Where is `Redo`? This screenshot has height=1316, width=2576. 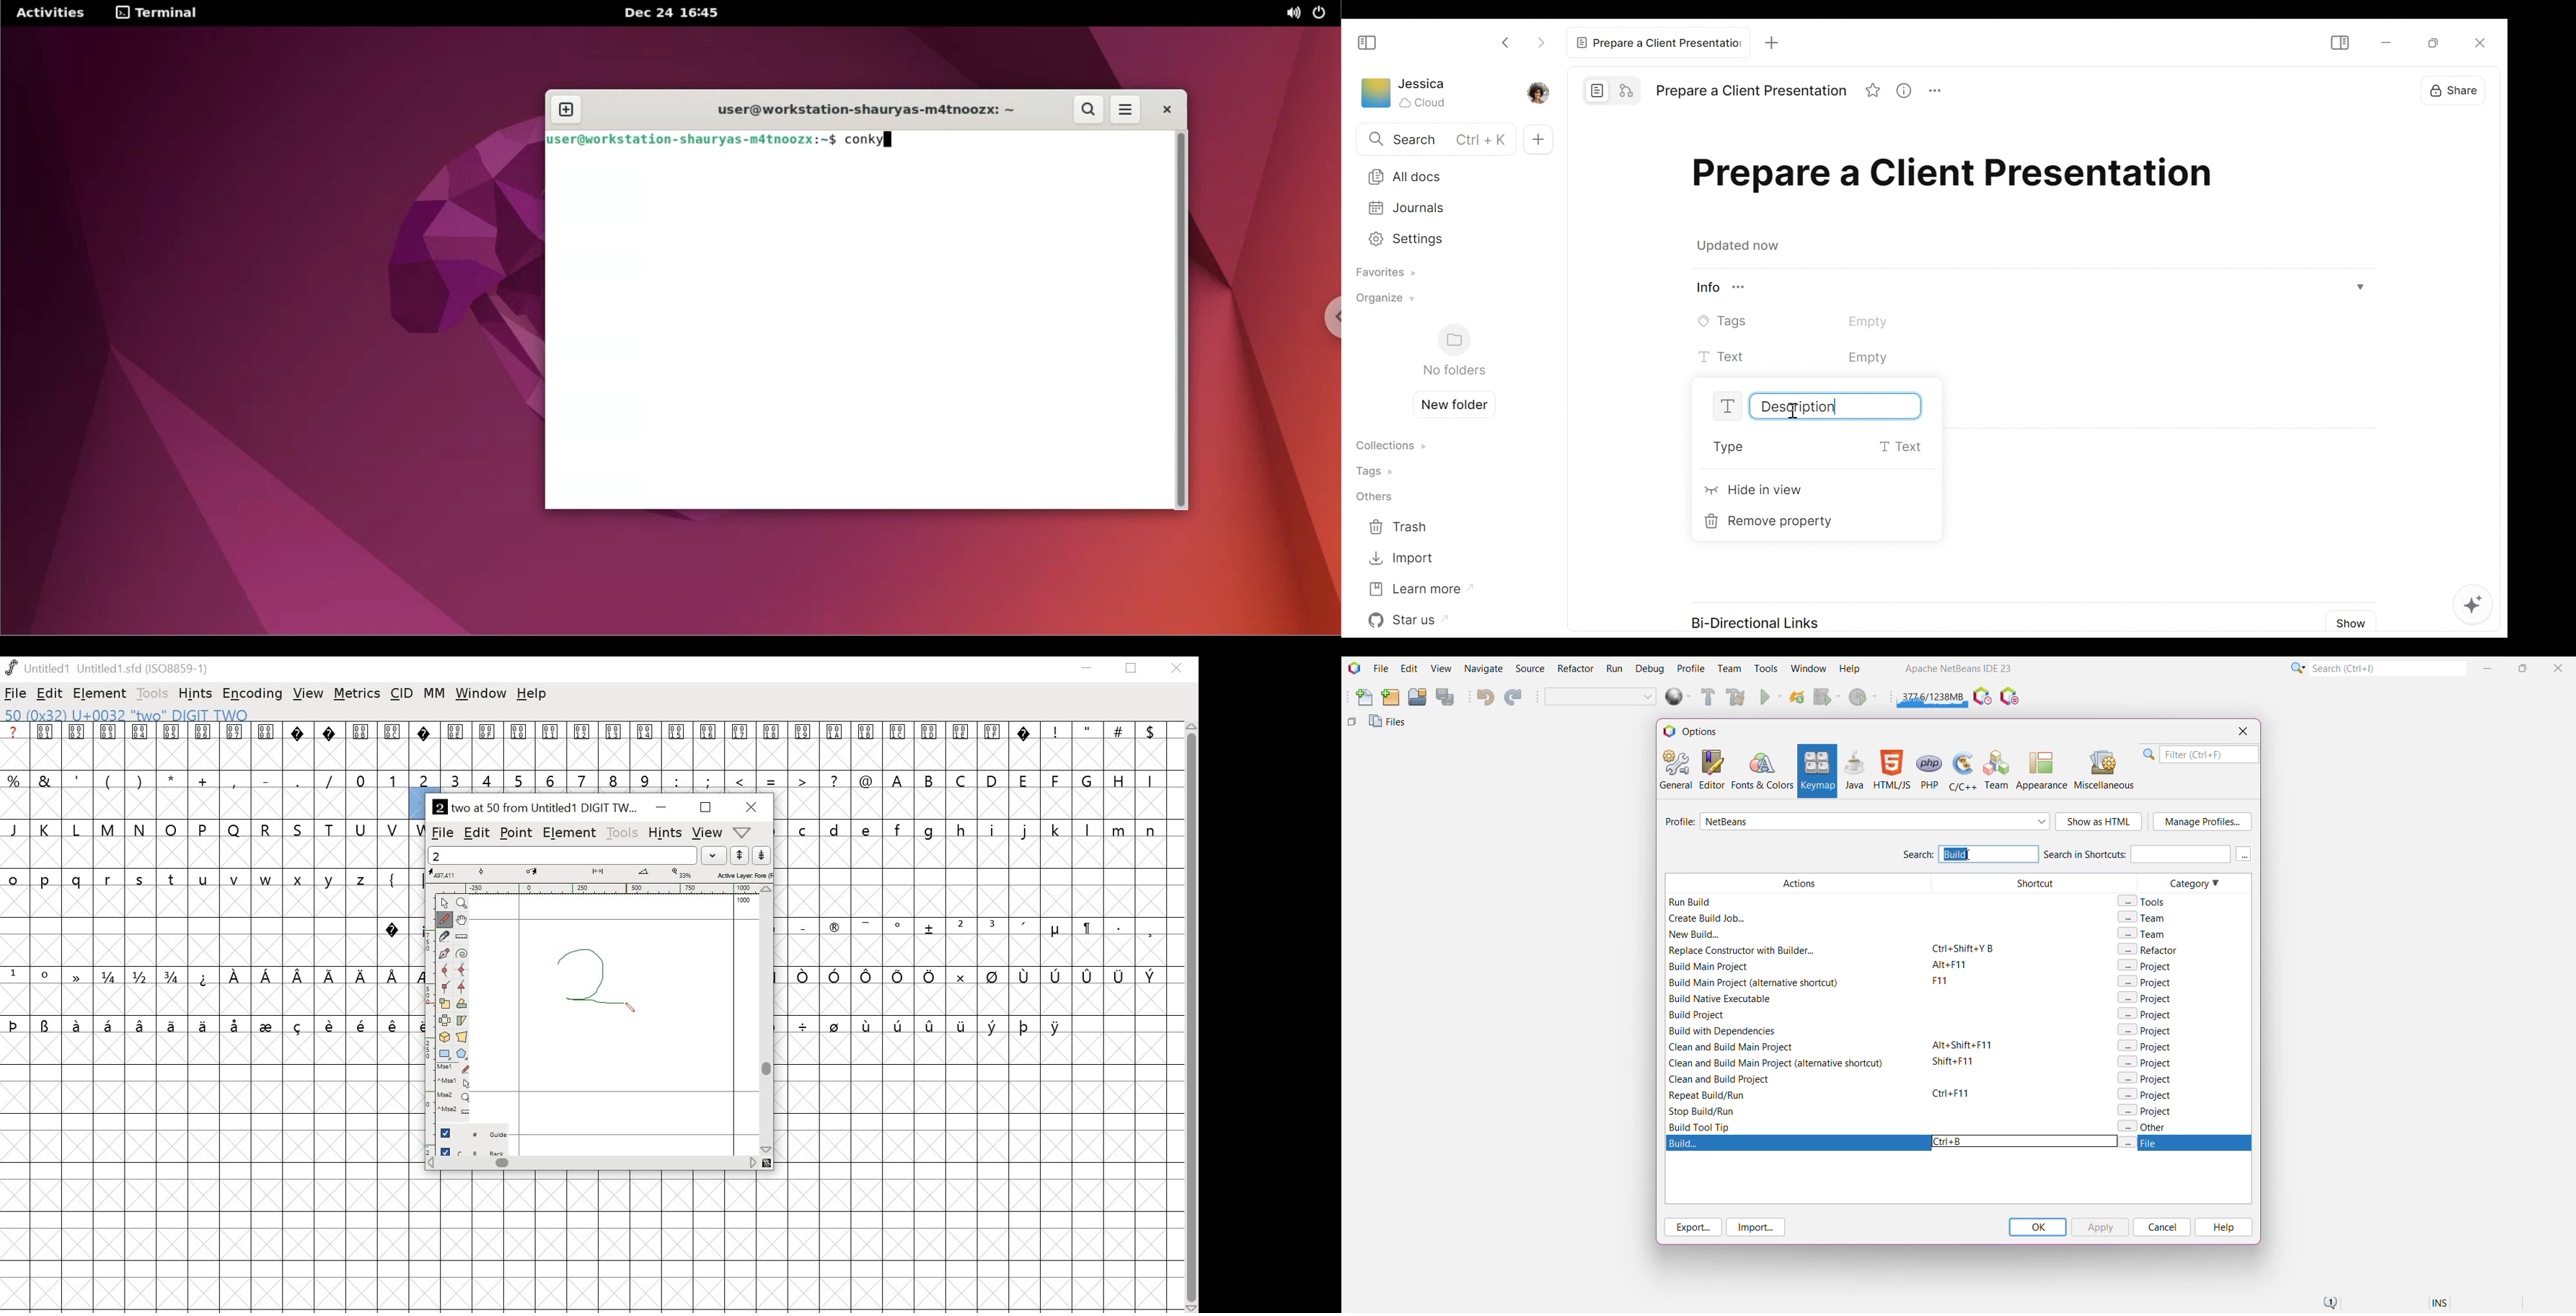
Redo is located at coordinates (1515, 698).